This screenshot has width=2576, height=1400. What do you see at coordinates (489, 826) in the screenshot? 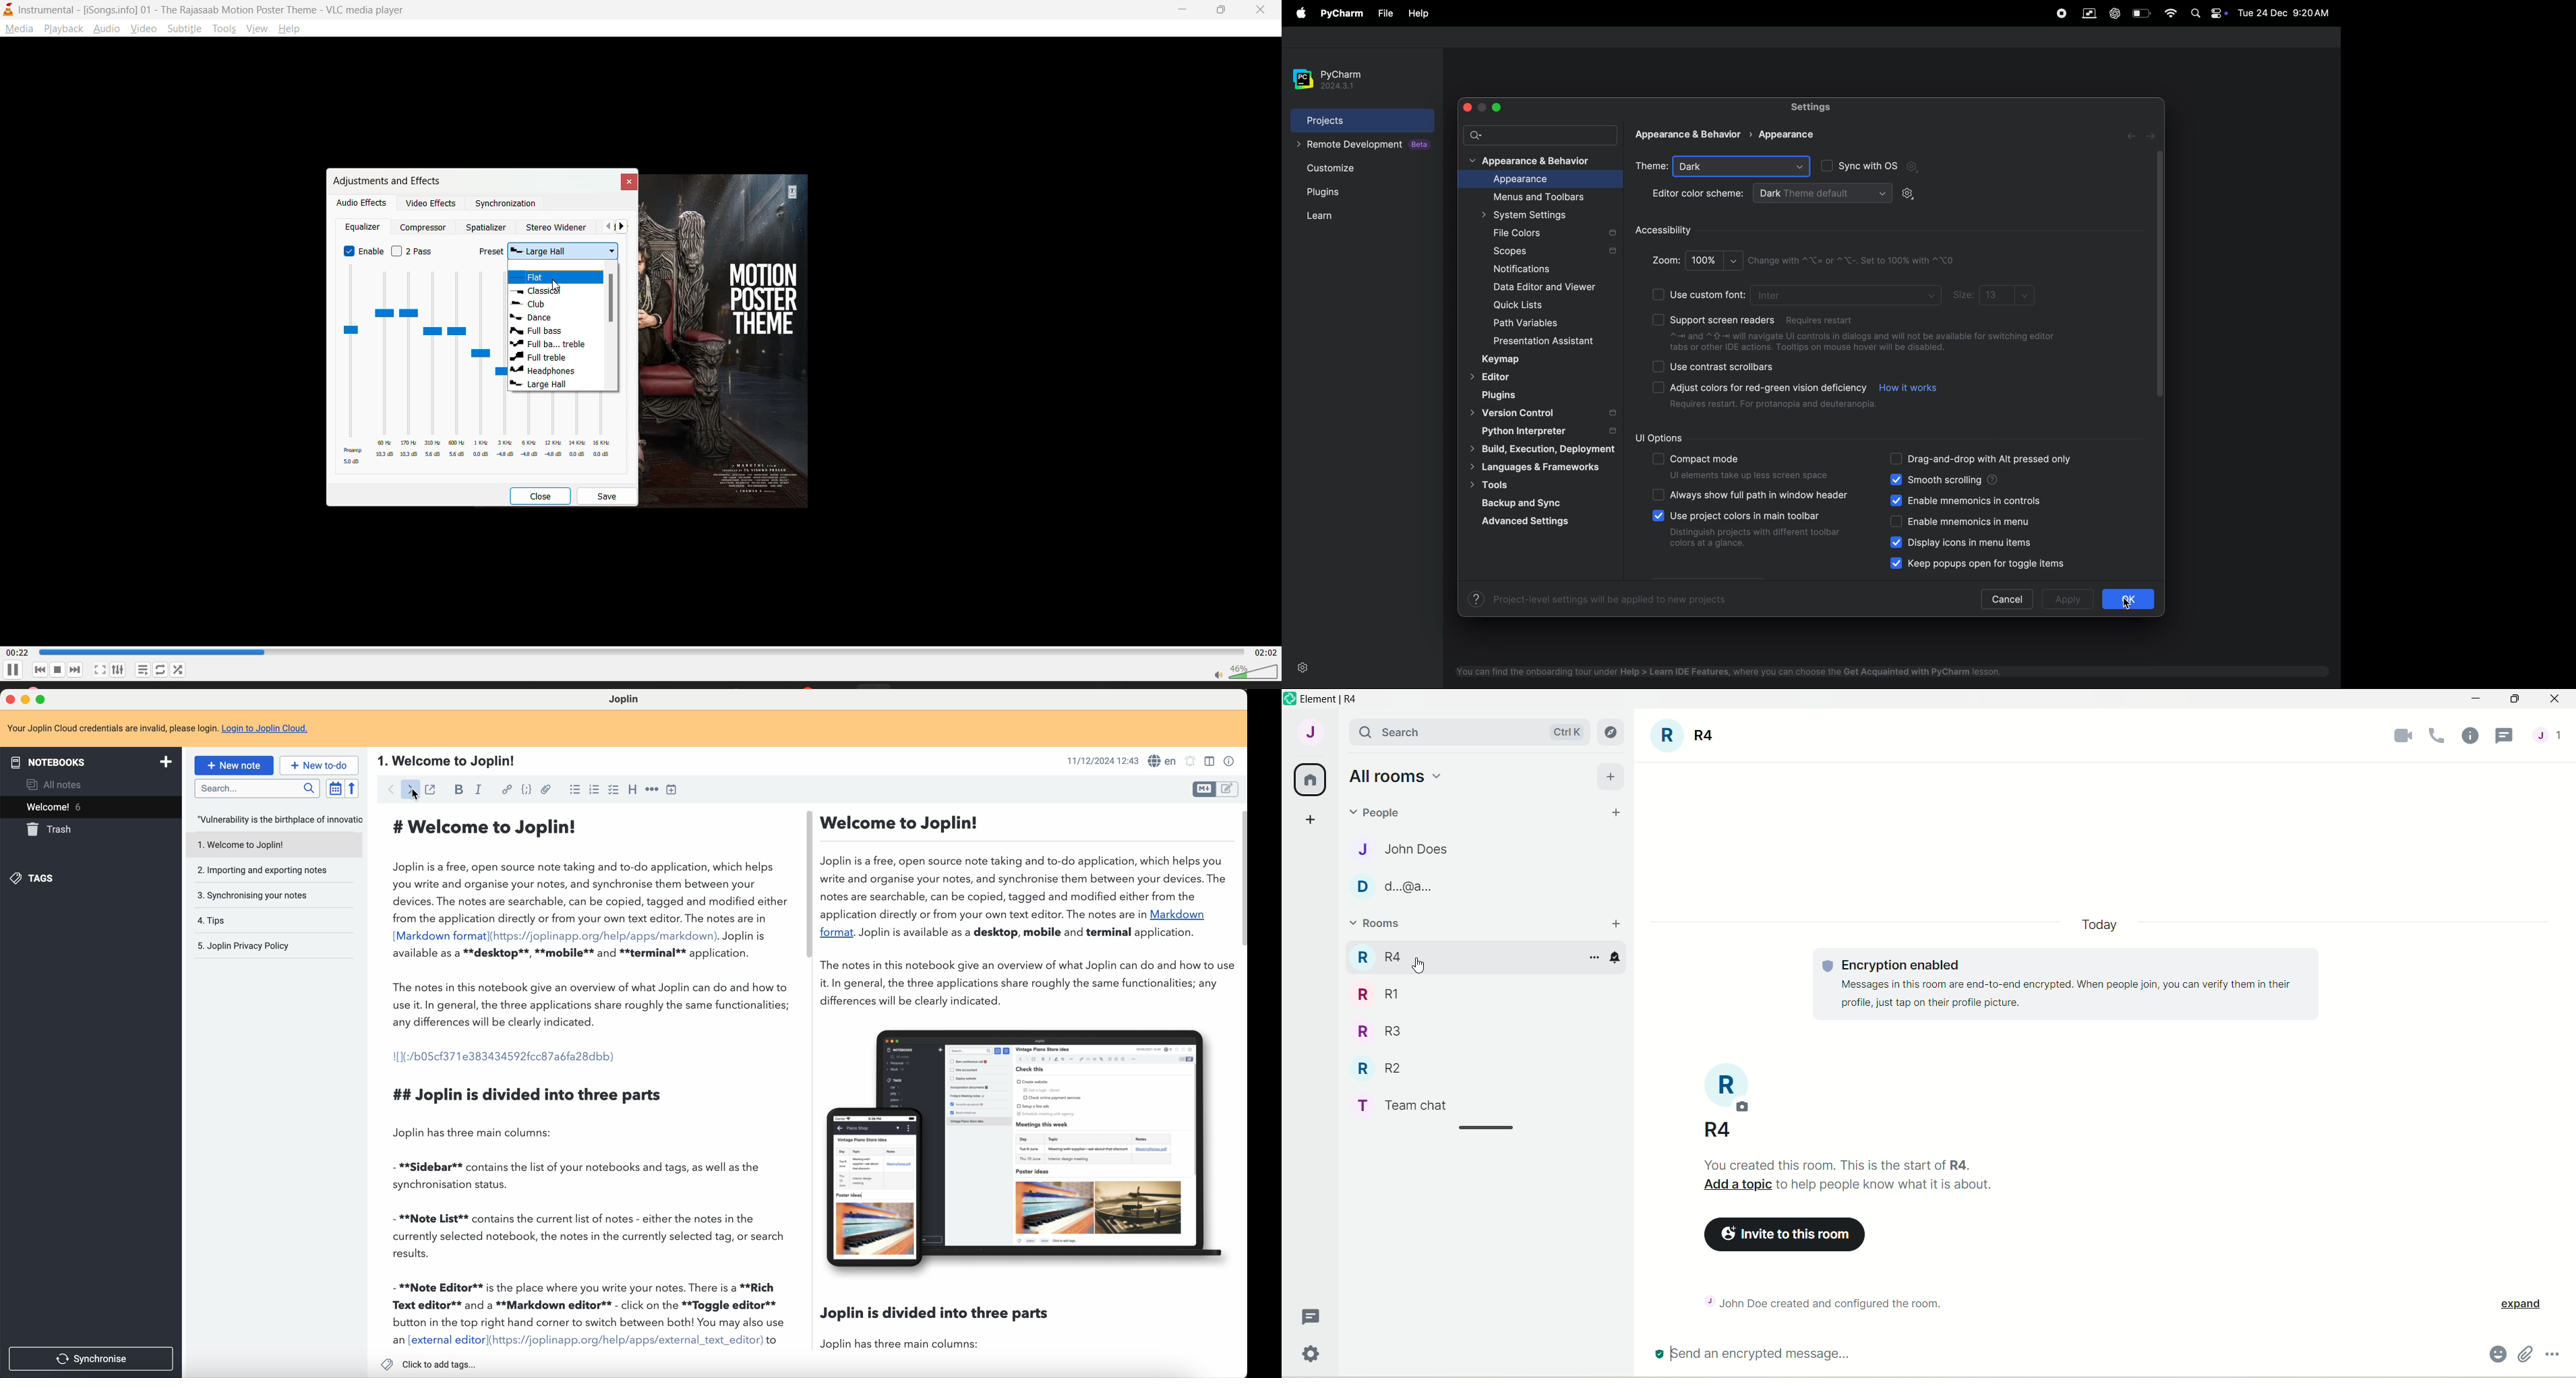
I see `# Welcome to Joplin!` at bounding box center [489, 826].